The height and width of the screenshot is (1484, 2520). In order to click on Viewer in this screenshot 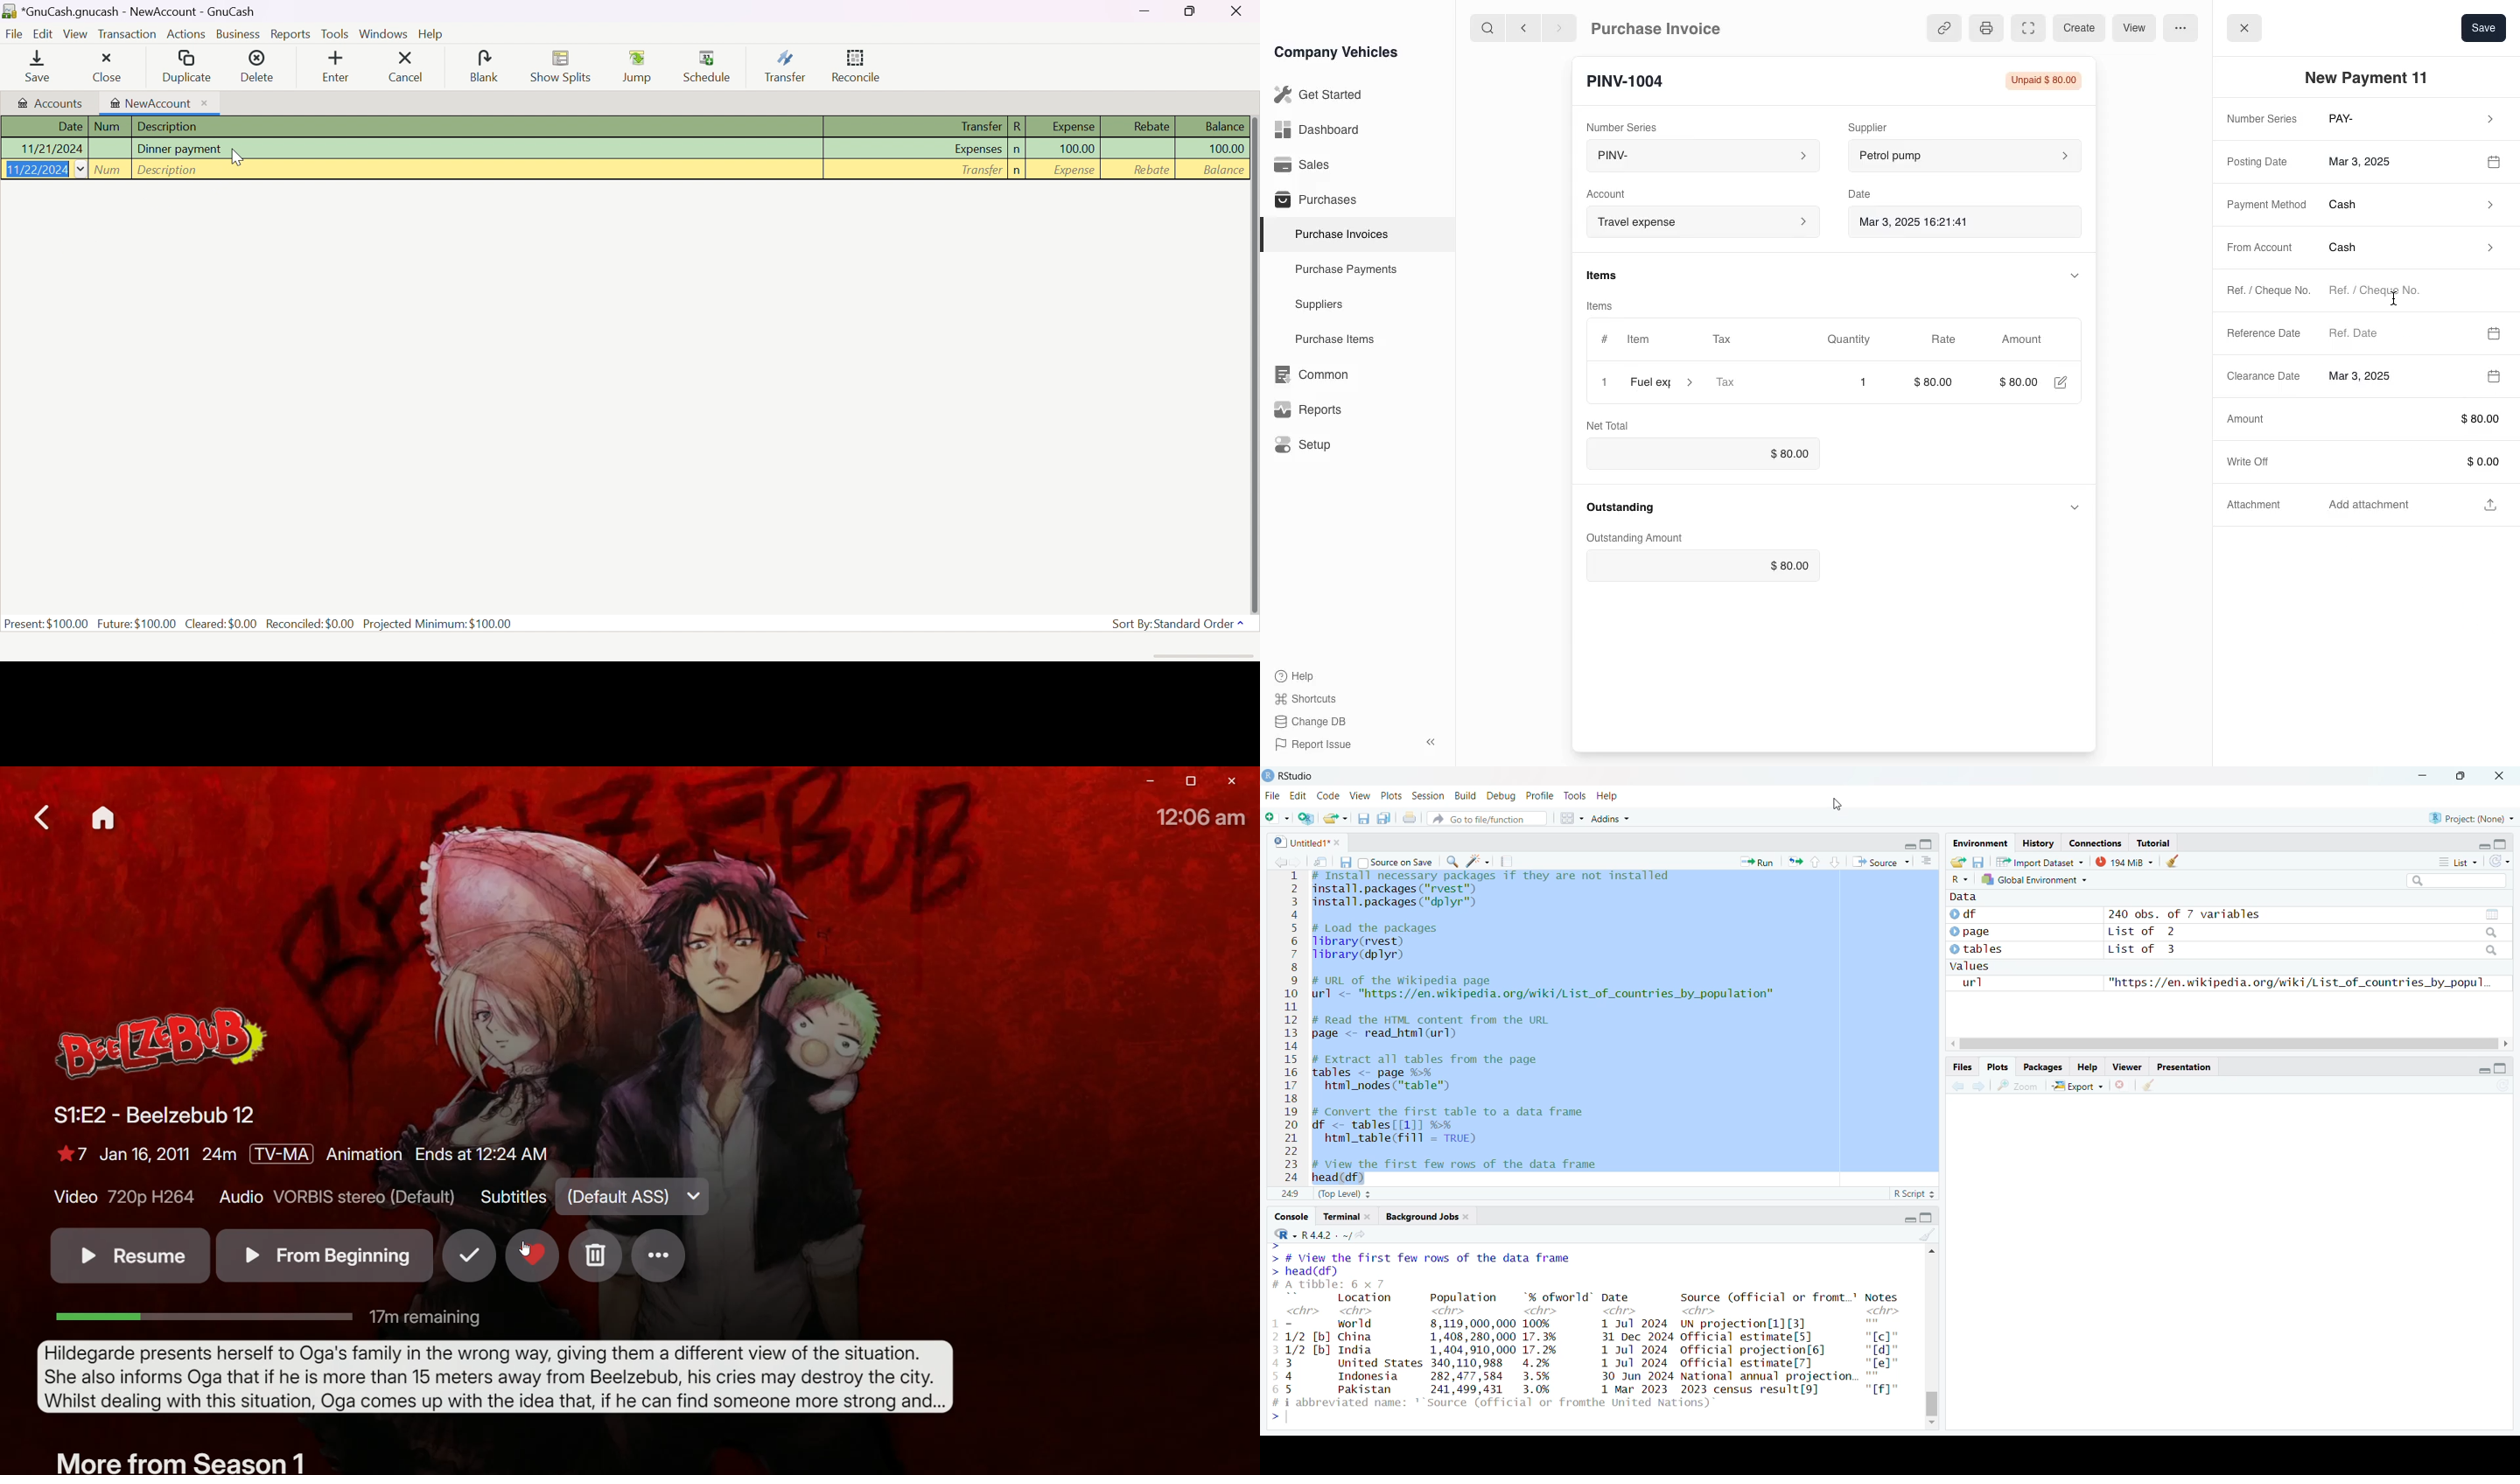, I will do `click(2128, 1066)`.